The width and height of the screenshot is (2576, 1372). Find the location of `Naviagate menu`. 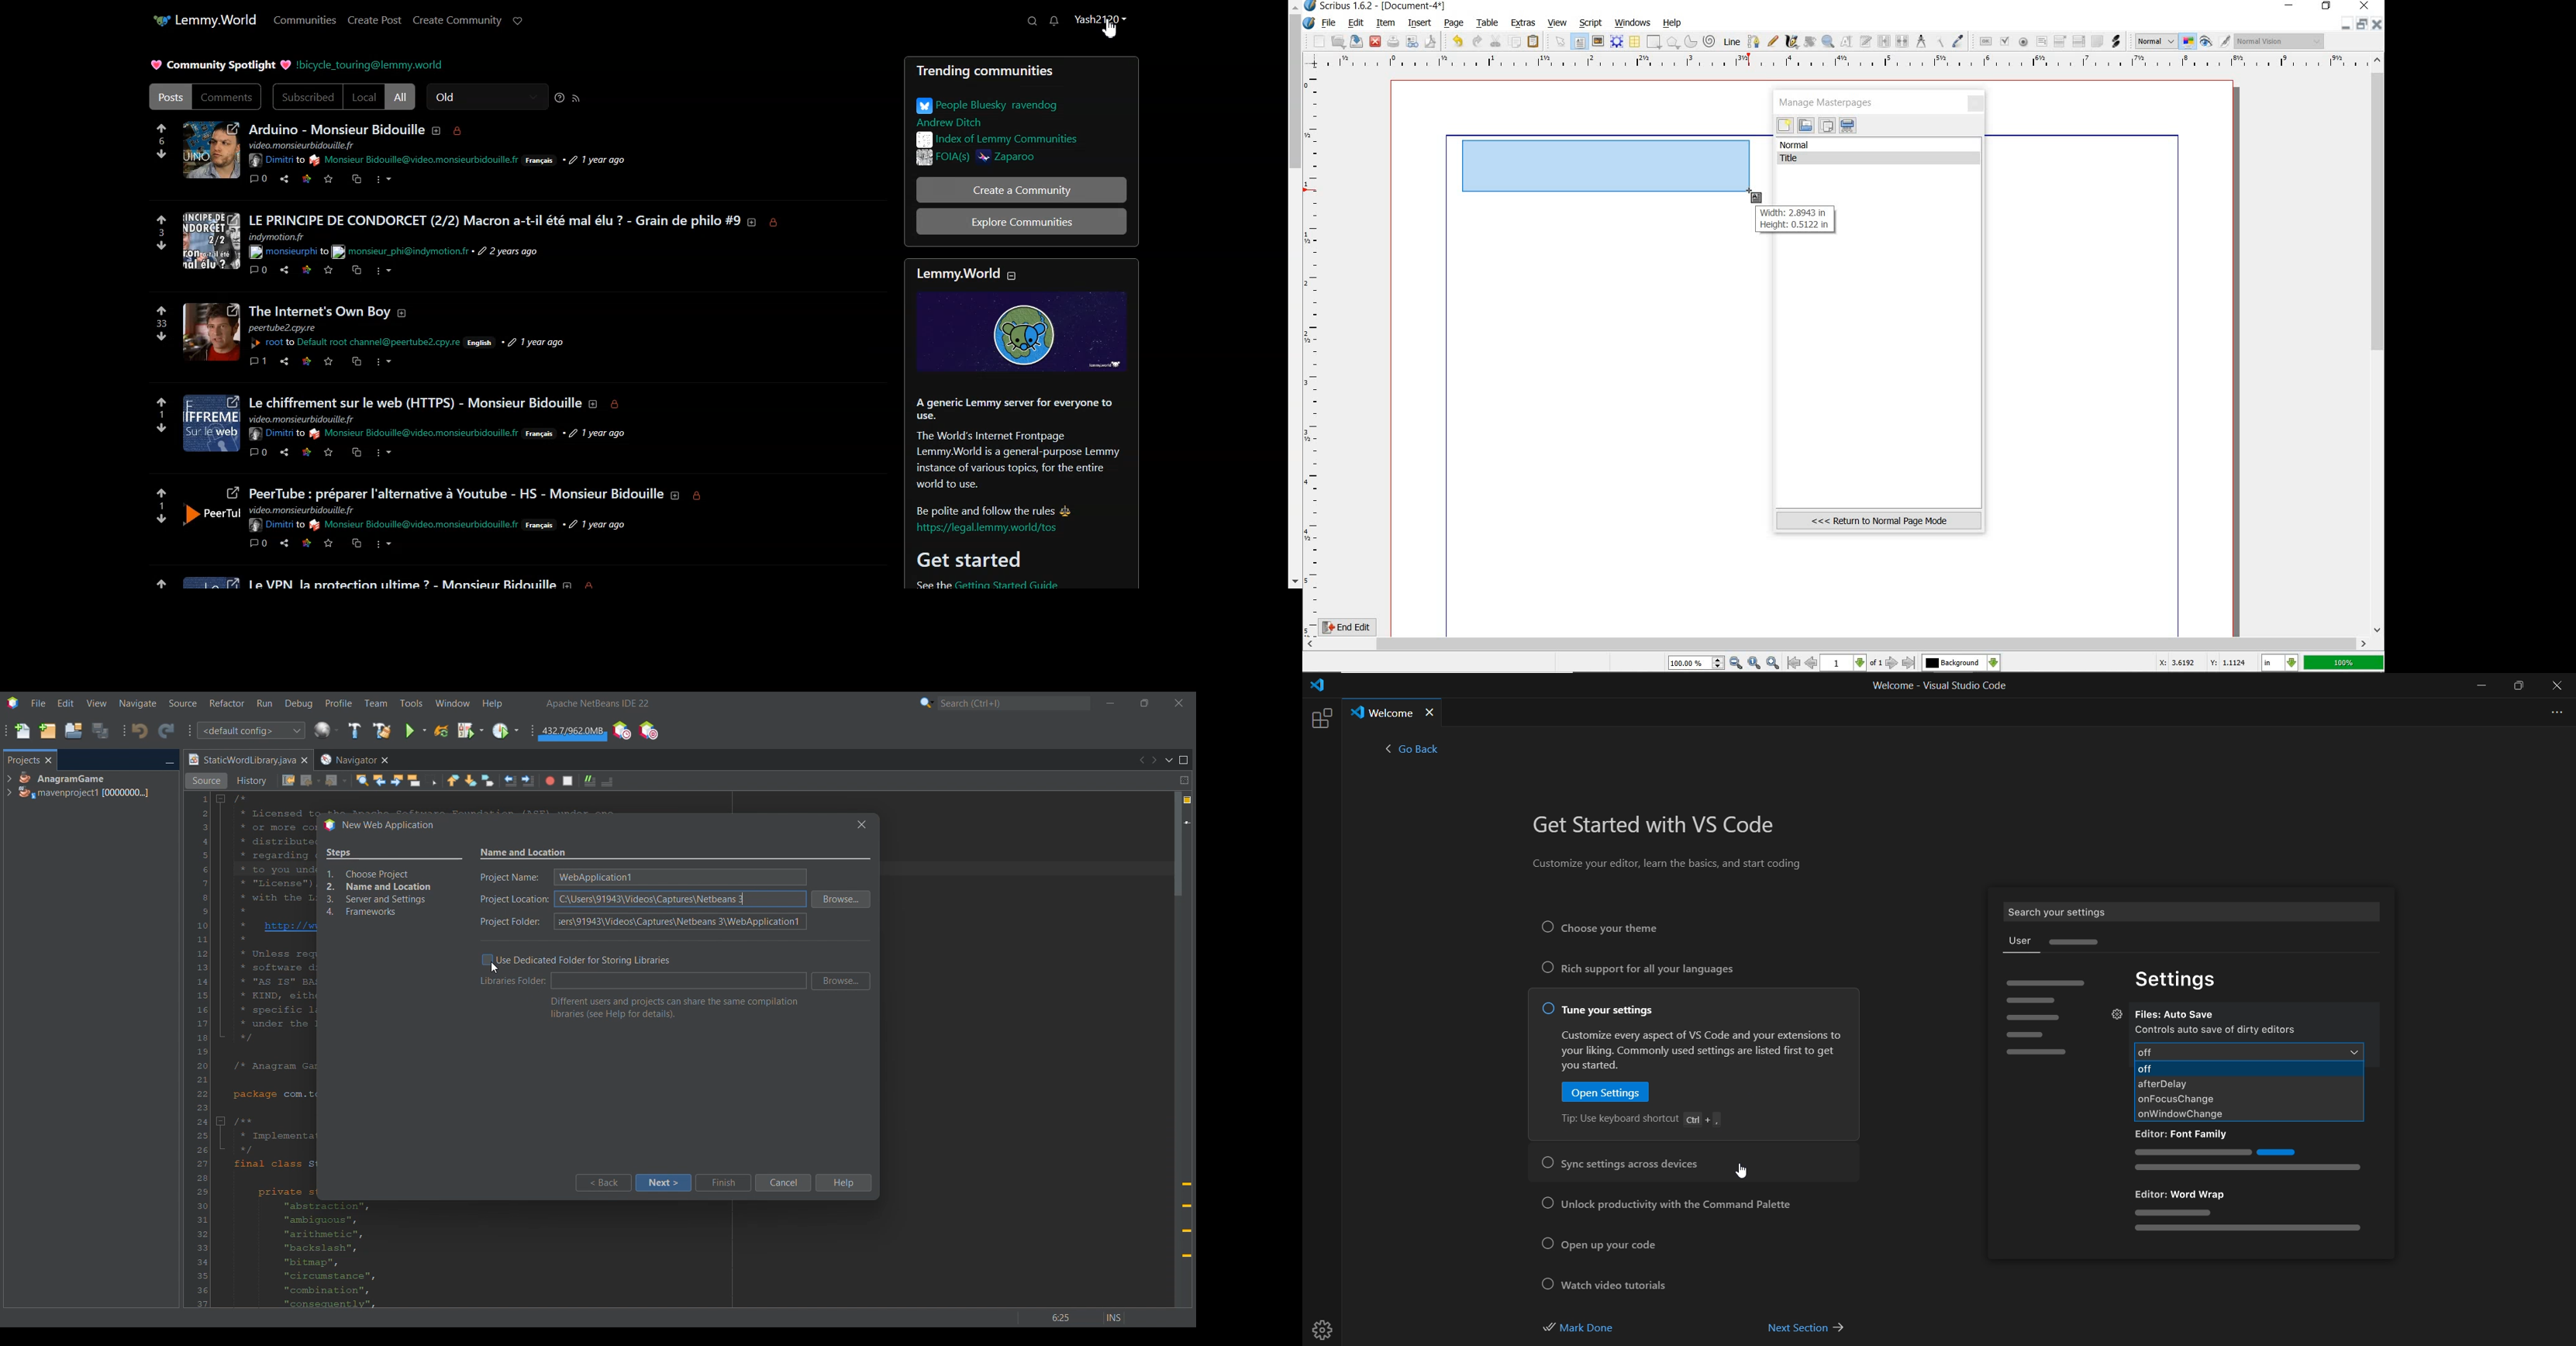

Naviagate menu is located at coordinates (138, 704).